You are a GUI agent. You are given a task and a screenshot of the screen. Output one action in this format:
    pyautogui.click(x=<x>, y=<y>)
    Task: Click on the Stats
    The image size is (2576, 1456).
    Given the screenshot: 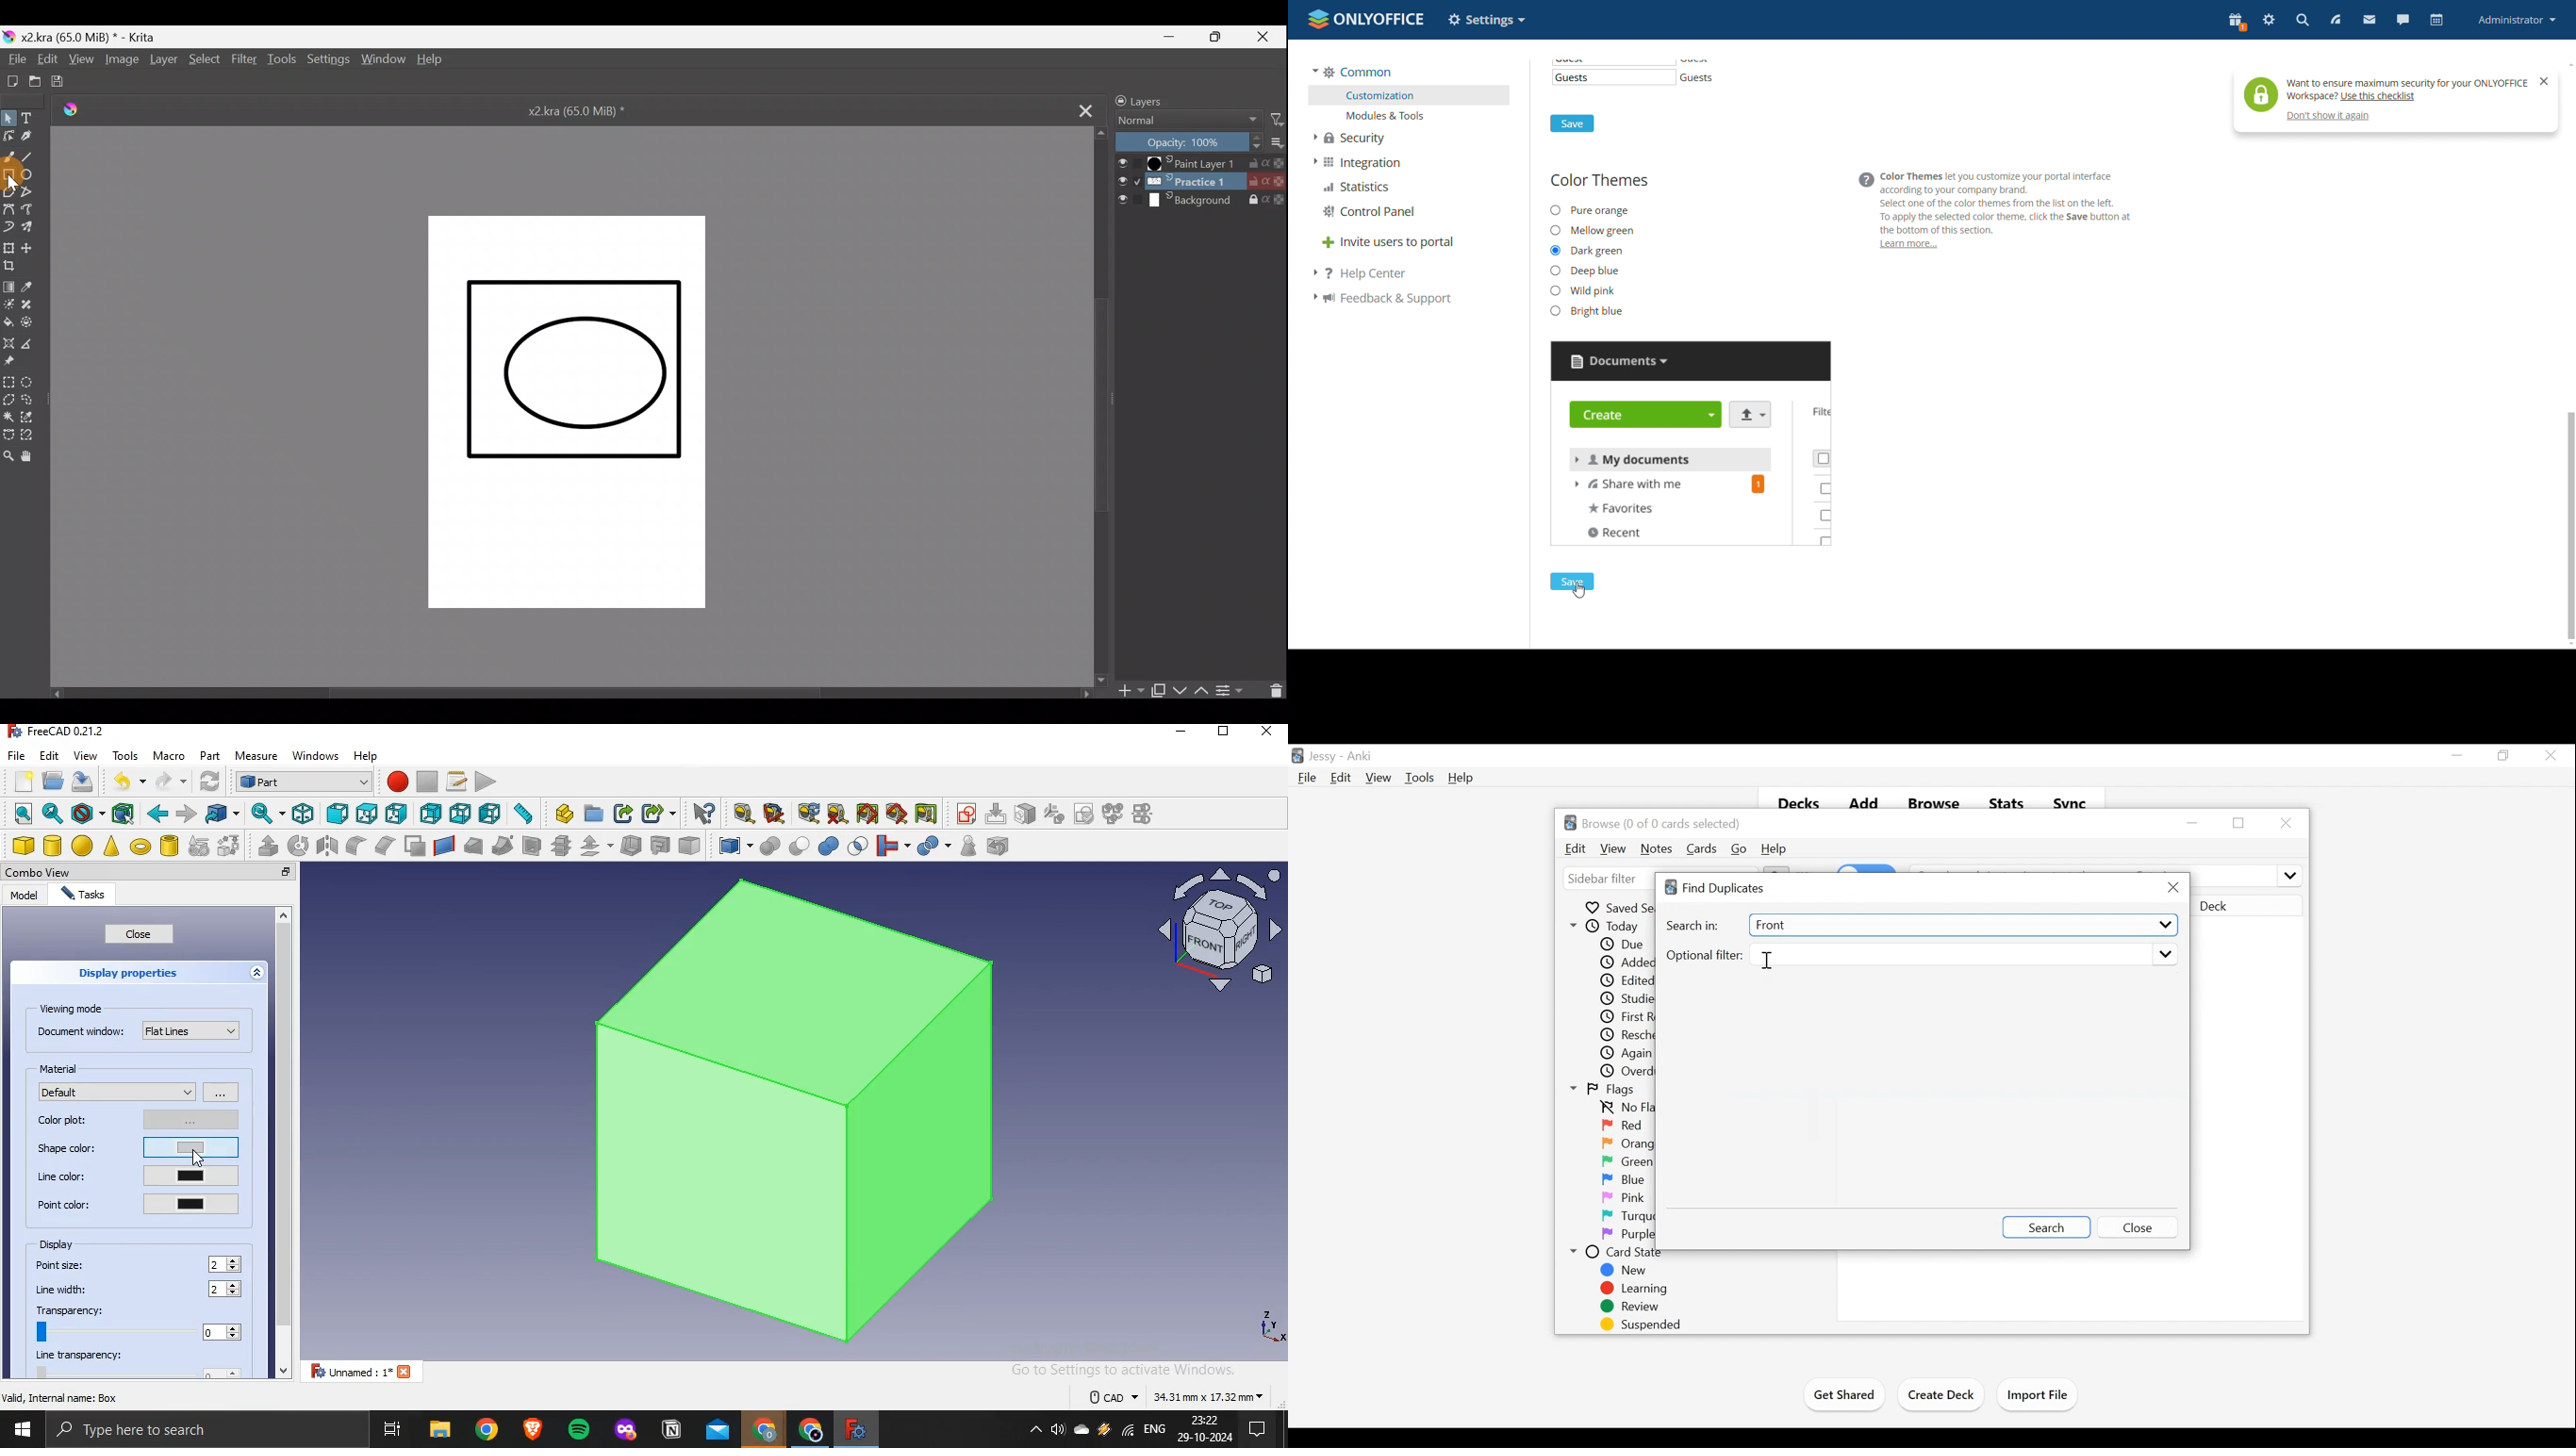 What is the action you would take?
    pyautogui.click(x=2005, y=800)
    